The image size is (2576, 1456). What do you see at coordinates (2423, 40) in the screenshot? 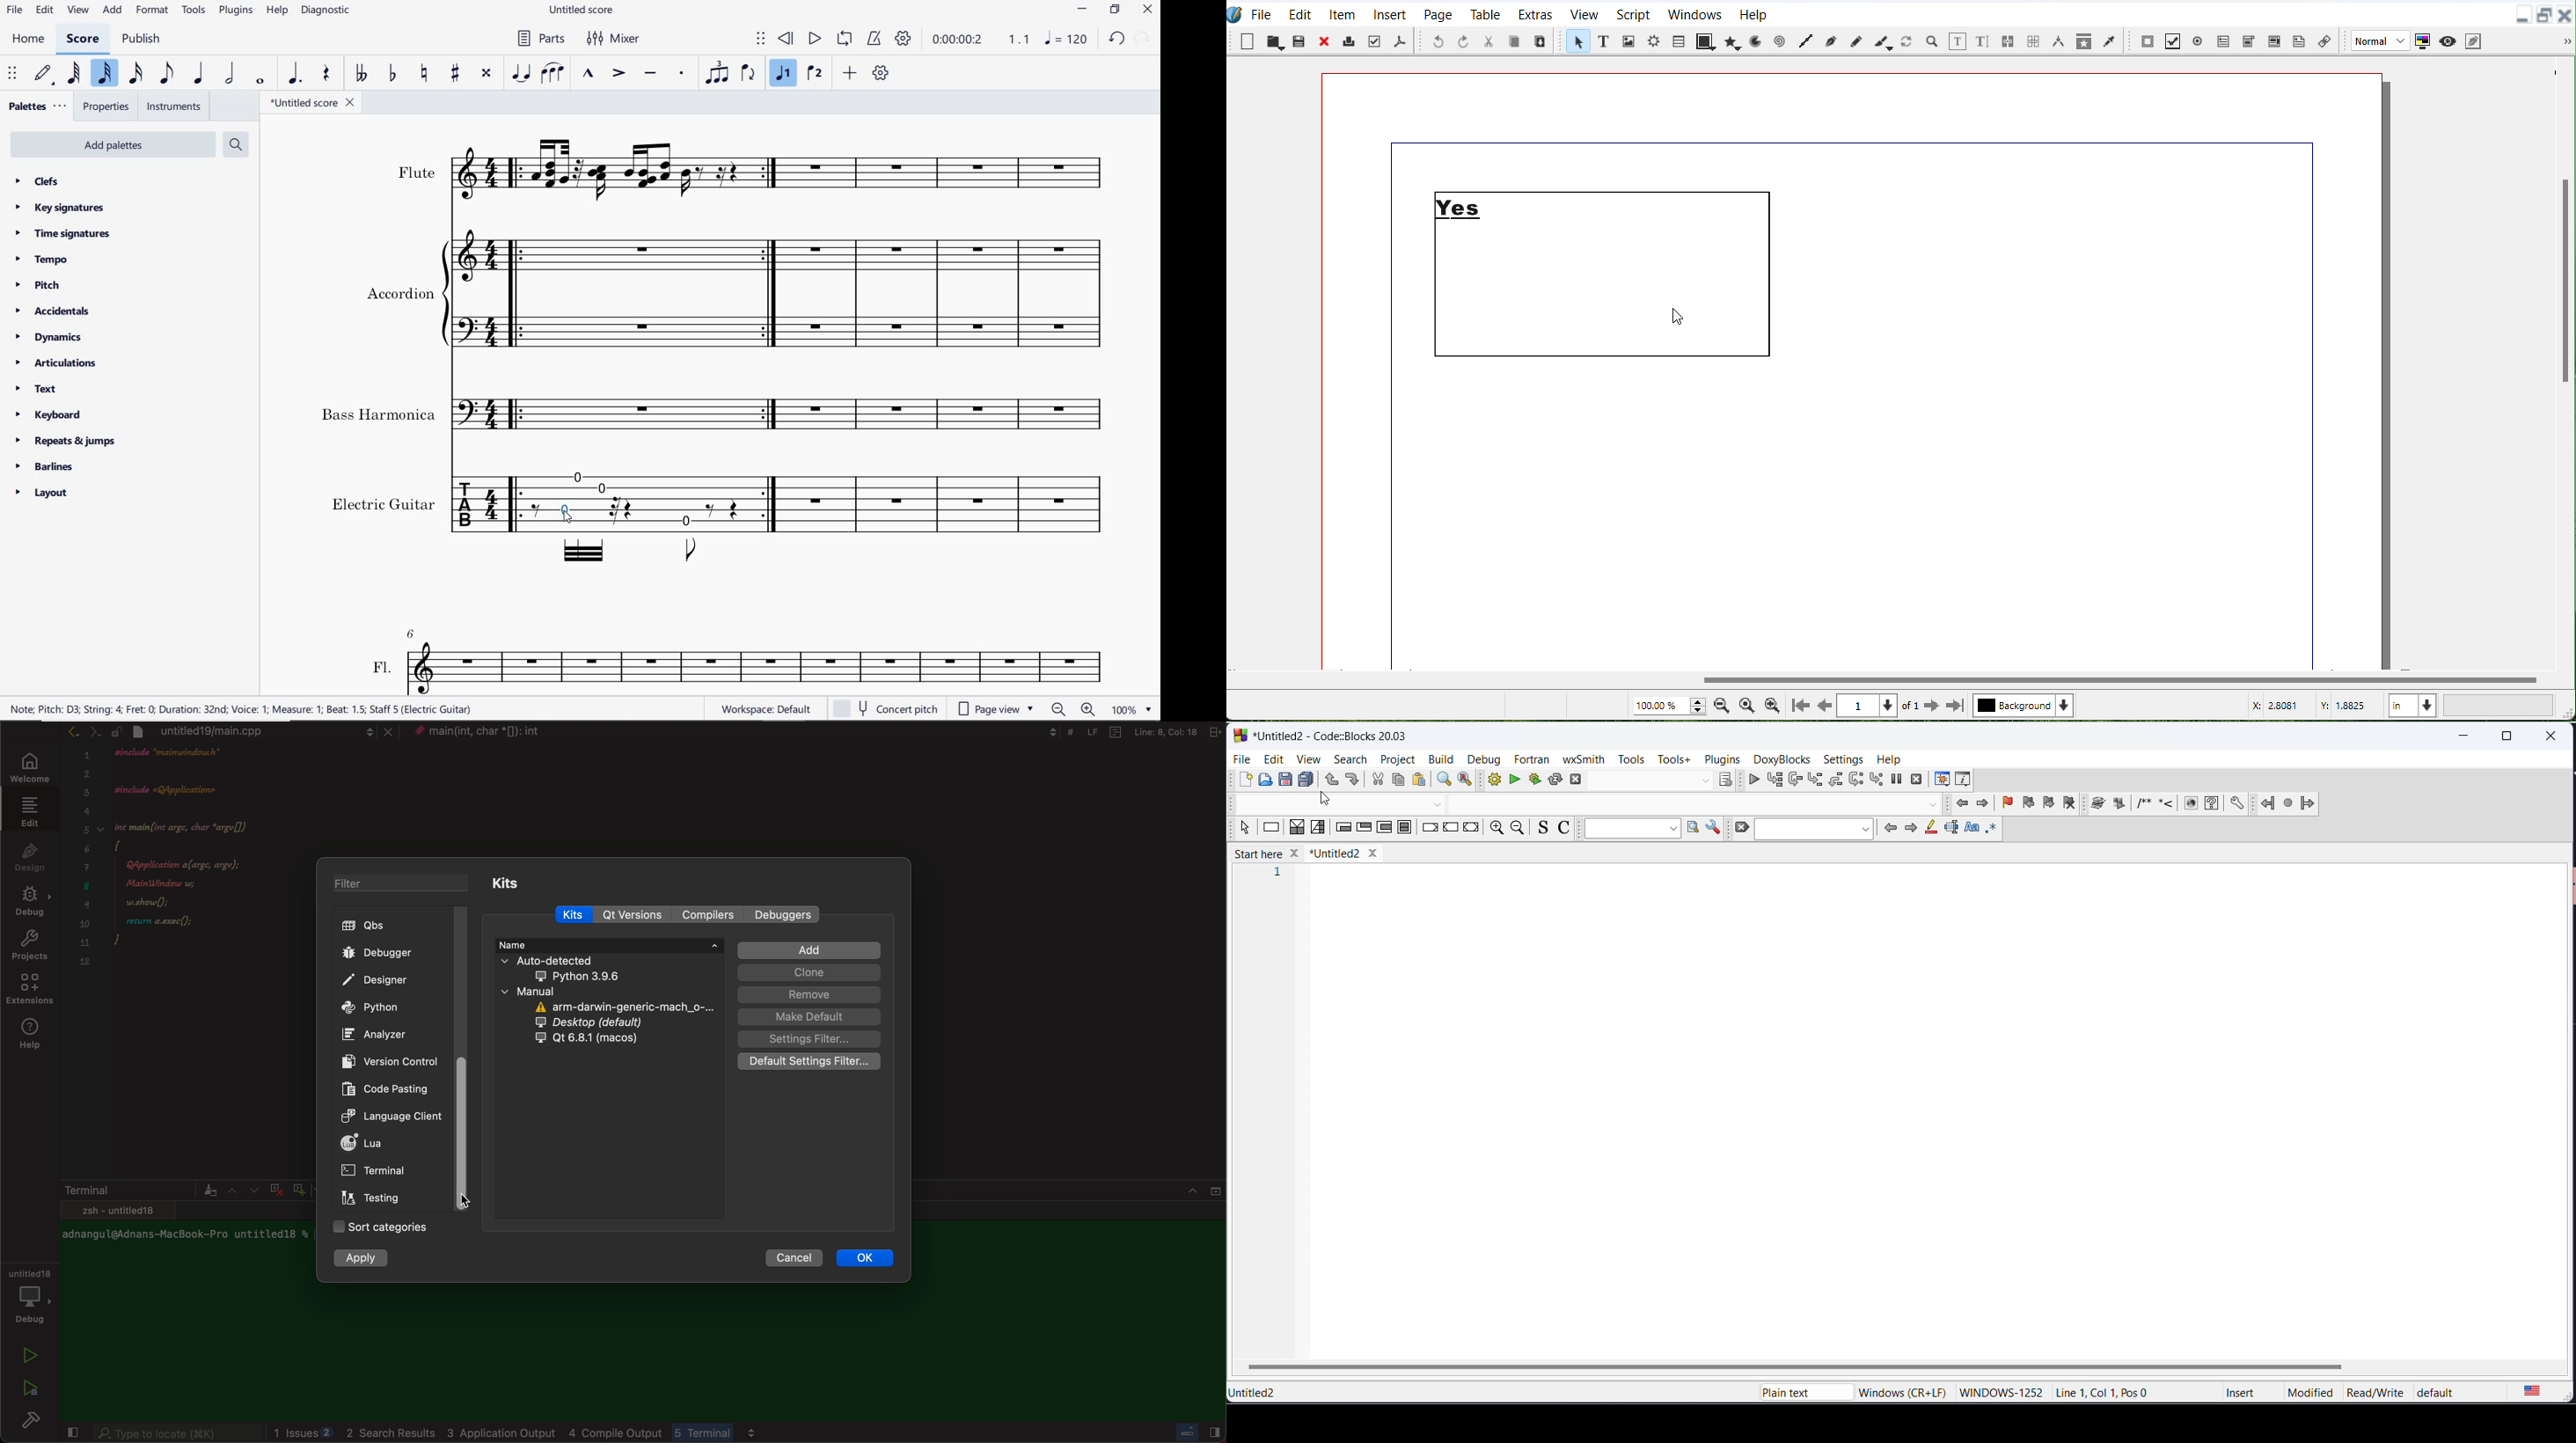
I see `Toggle color` at bounding box center [2423, 40].